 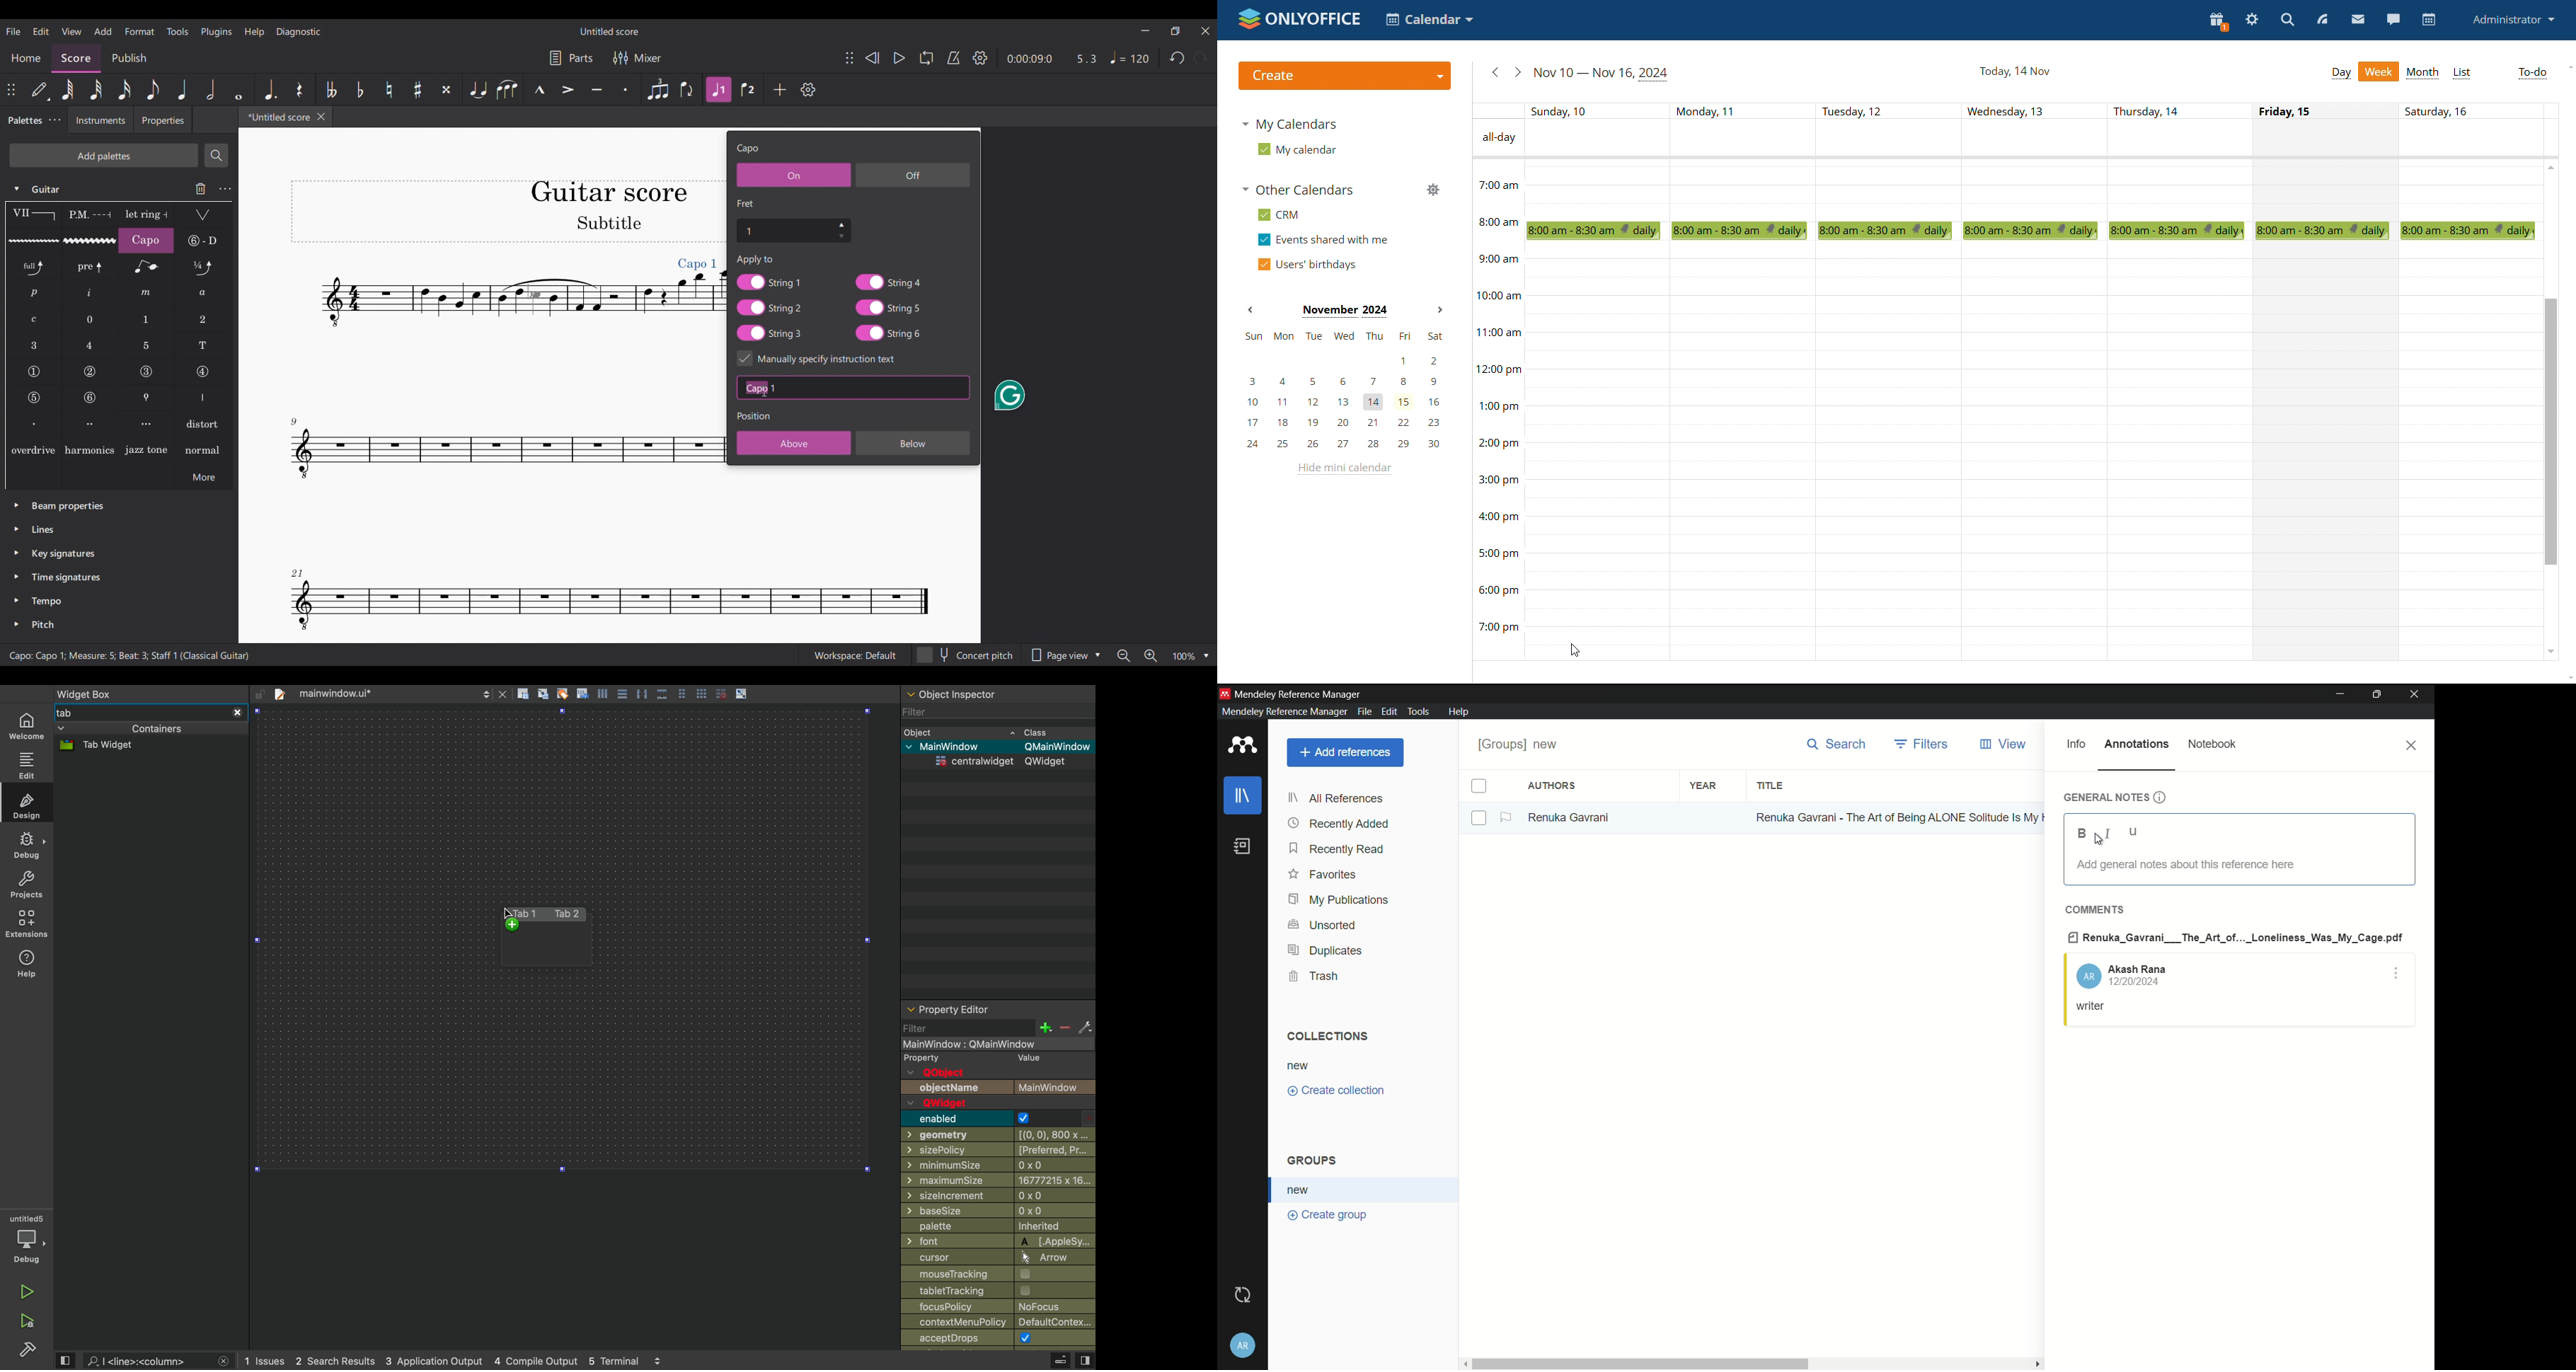 What do you see at coordinates (1507, 818) in the screenshot?
I see `flagged` at bounding box center [1507, 818].